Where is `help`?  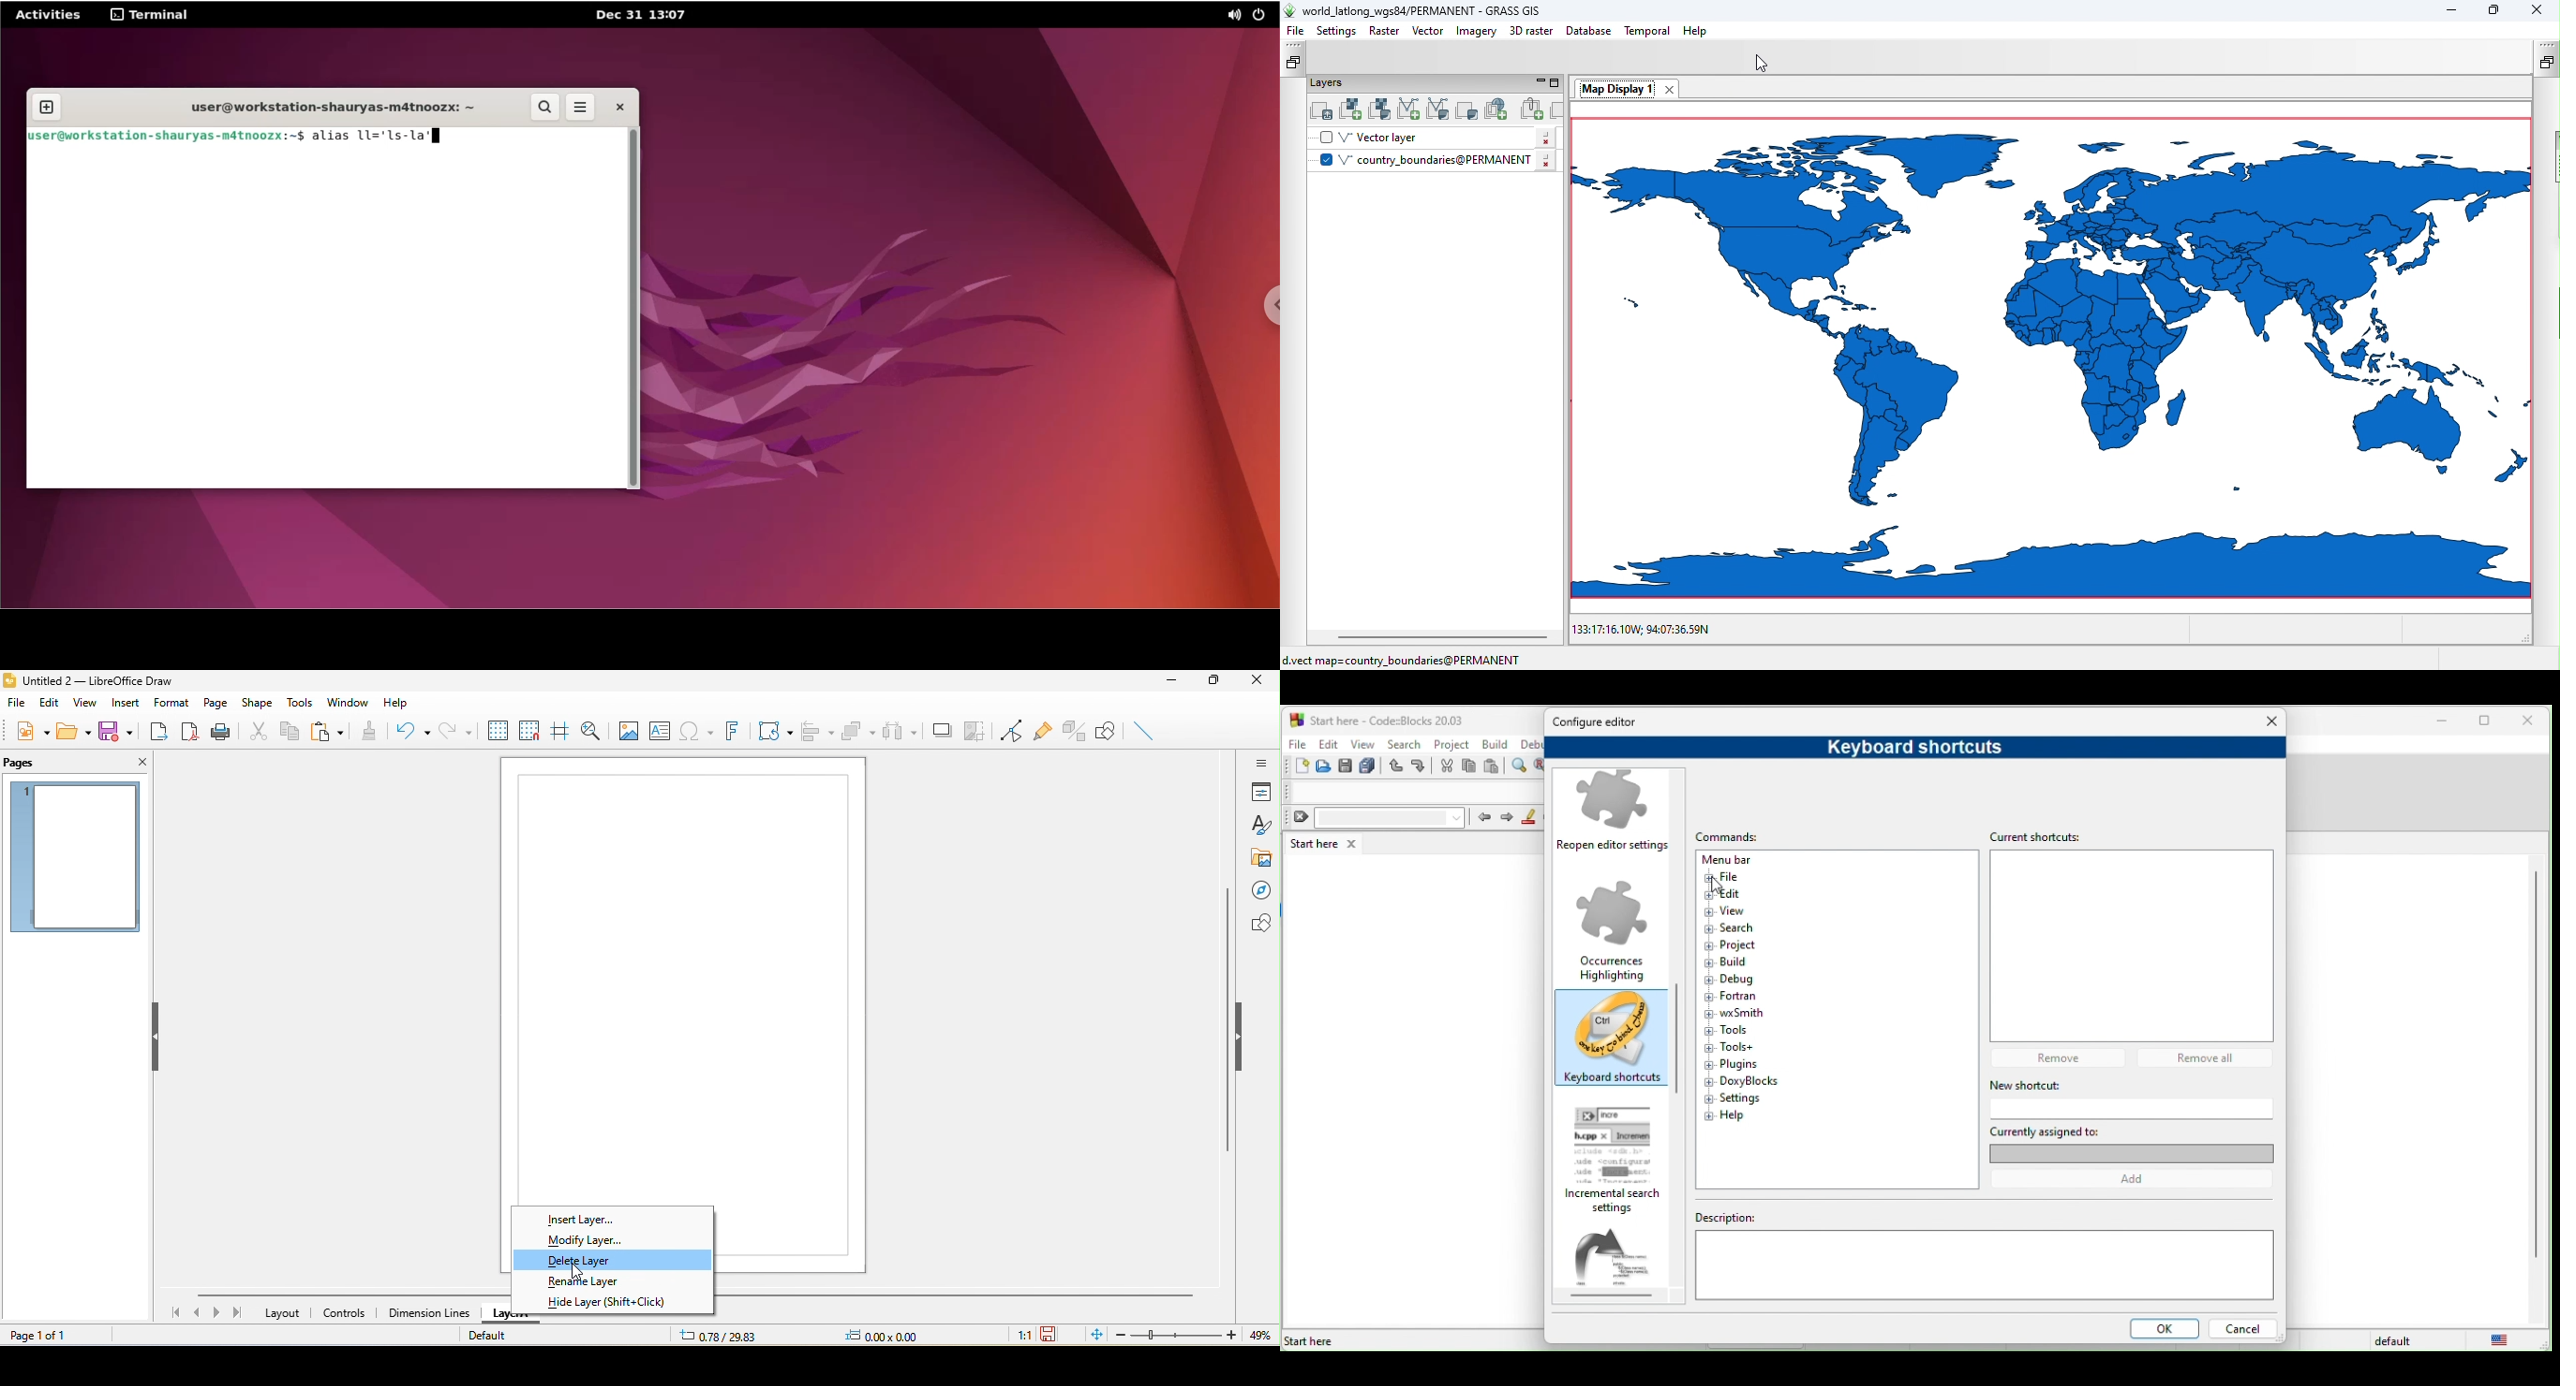 help is located at coordinates (395, 702).